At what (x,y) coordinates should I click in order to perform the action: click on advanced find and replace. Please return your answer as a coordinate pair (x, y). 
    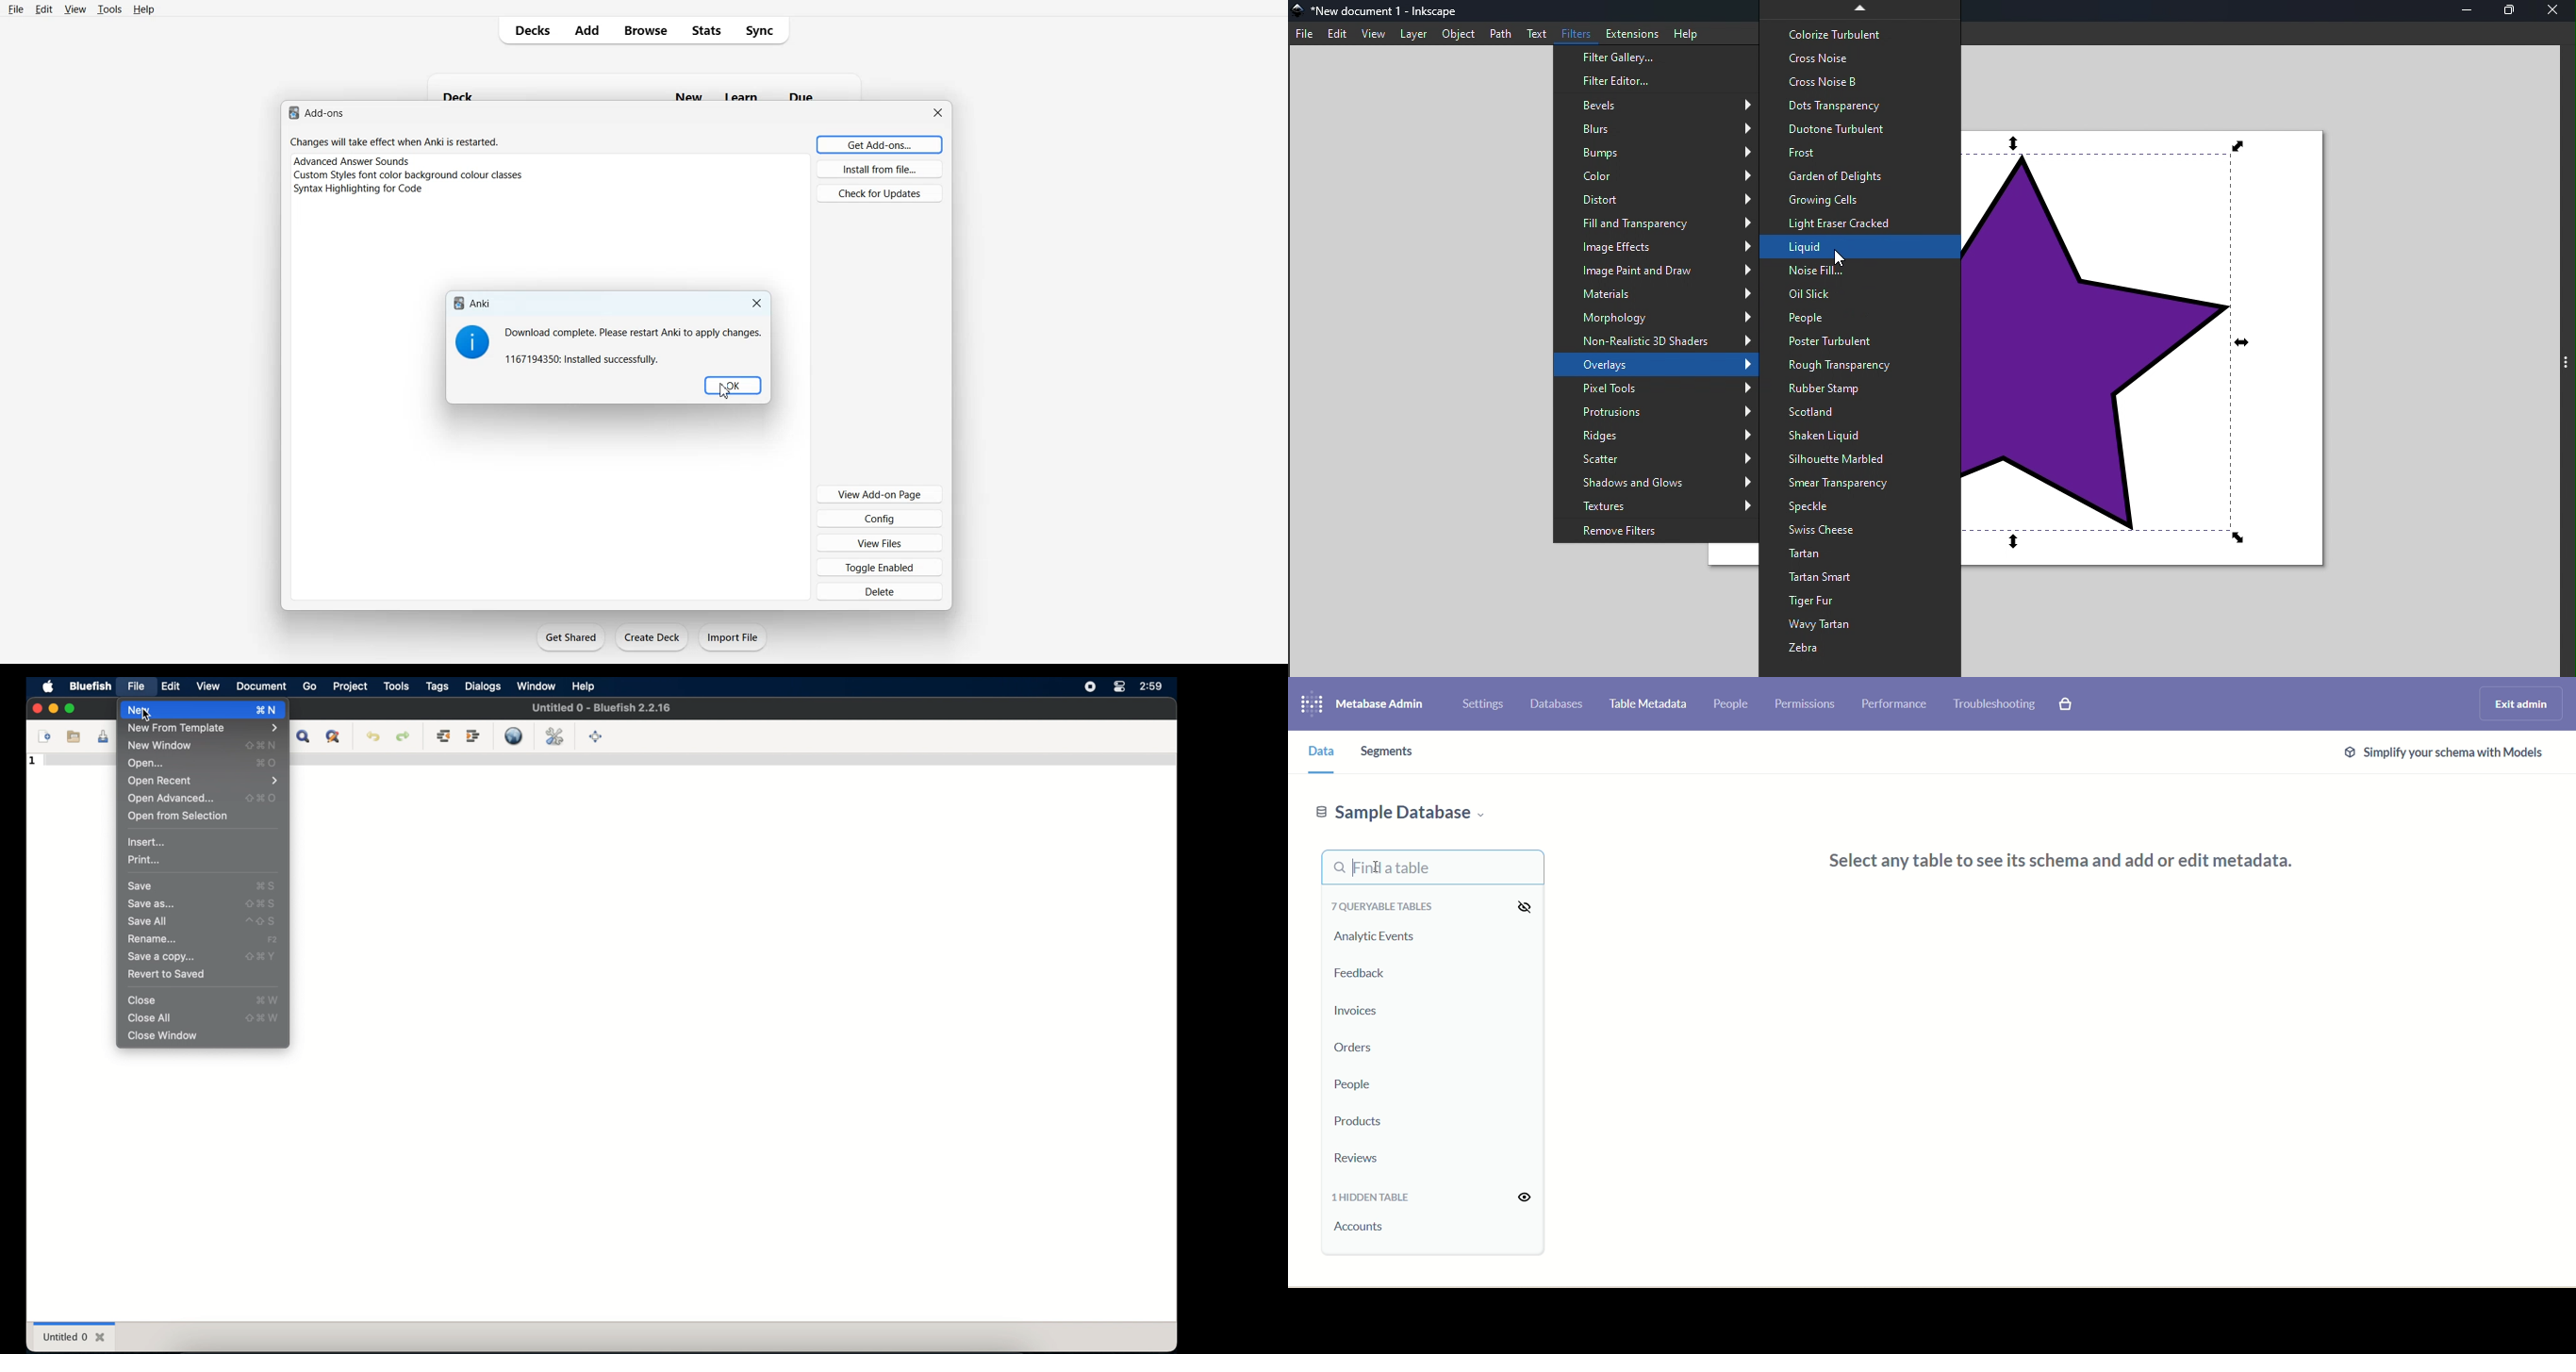
    Looking at the image, I should click on (334, 737).